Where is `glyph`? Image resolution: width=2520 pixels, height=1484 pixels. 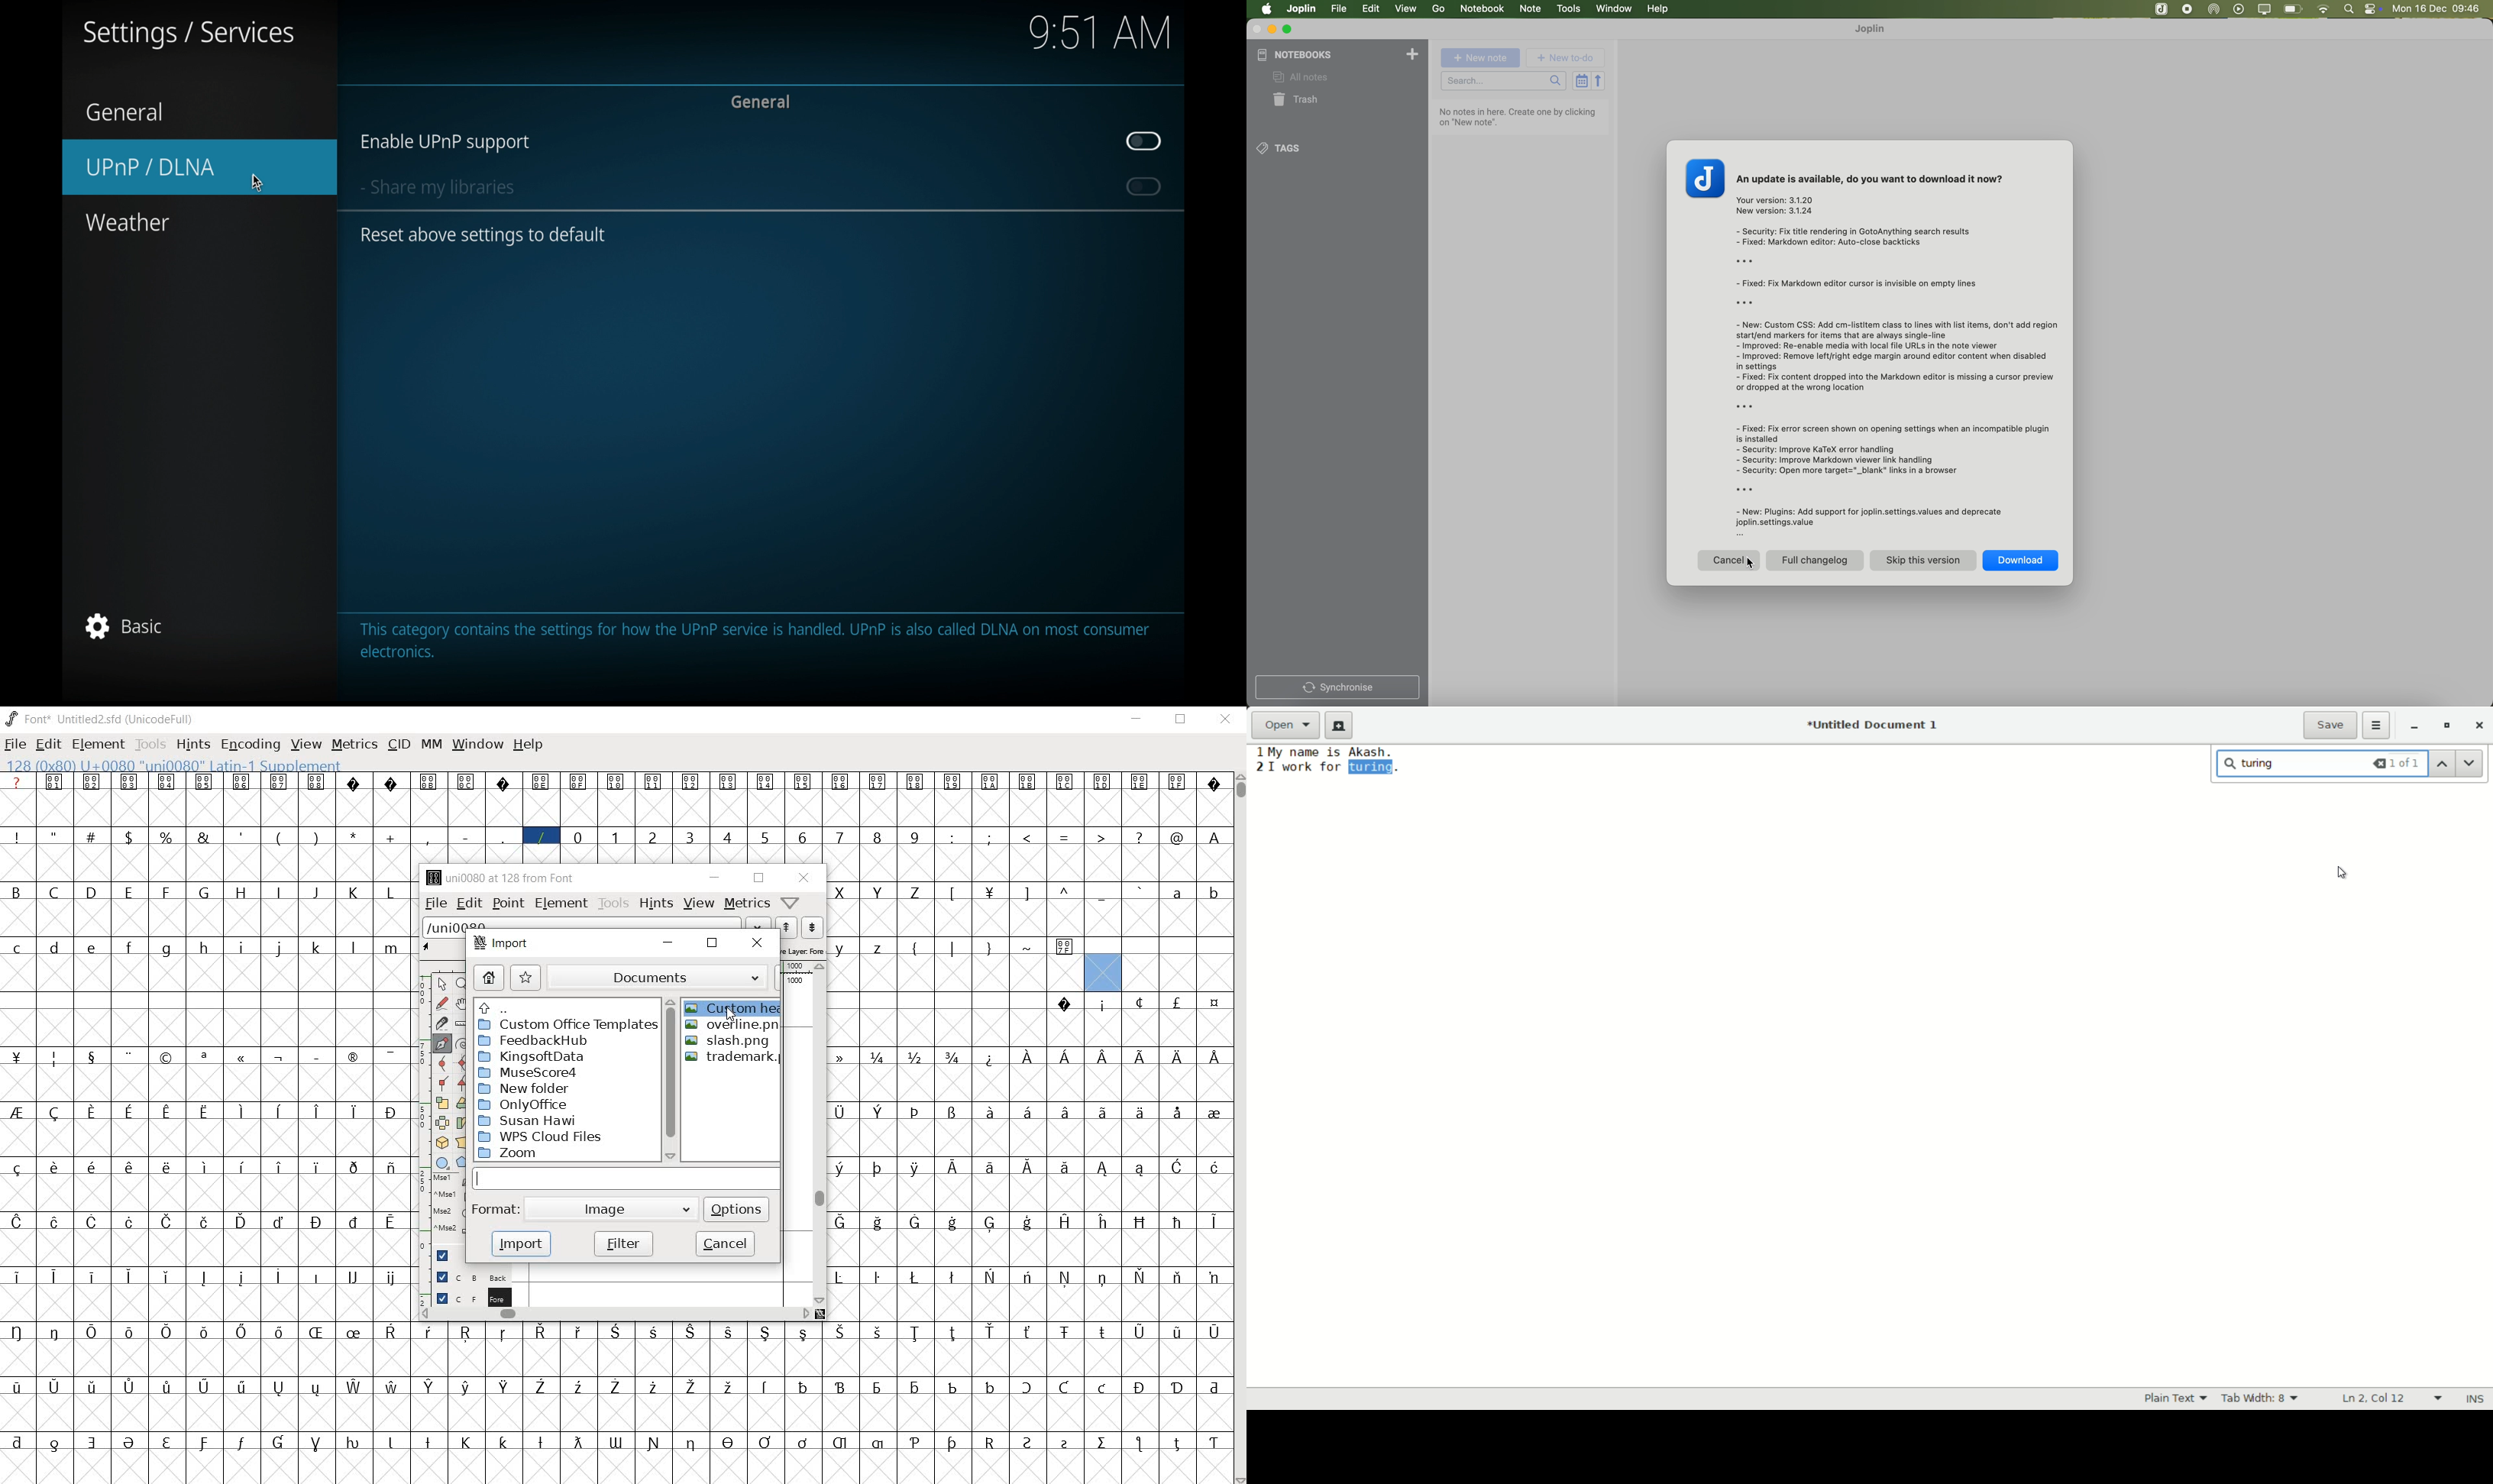 glyph is located at coordinates (205, 1333).